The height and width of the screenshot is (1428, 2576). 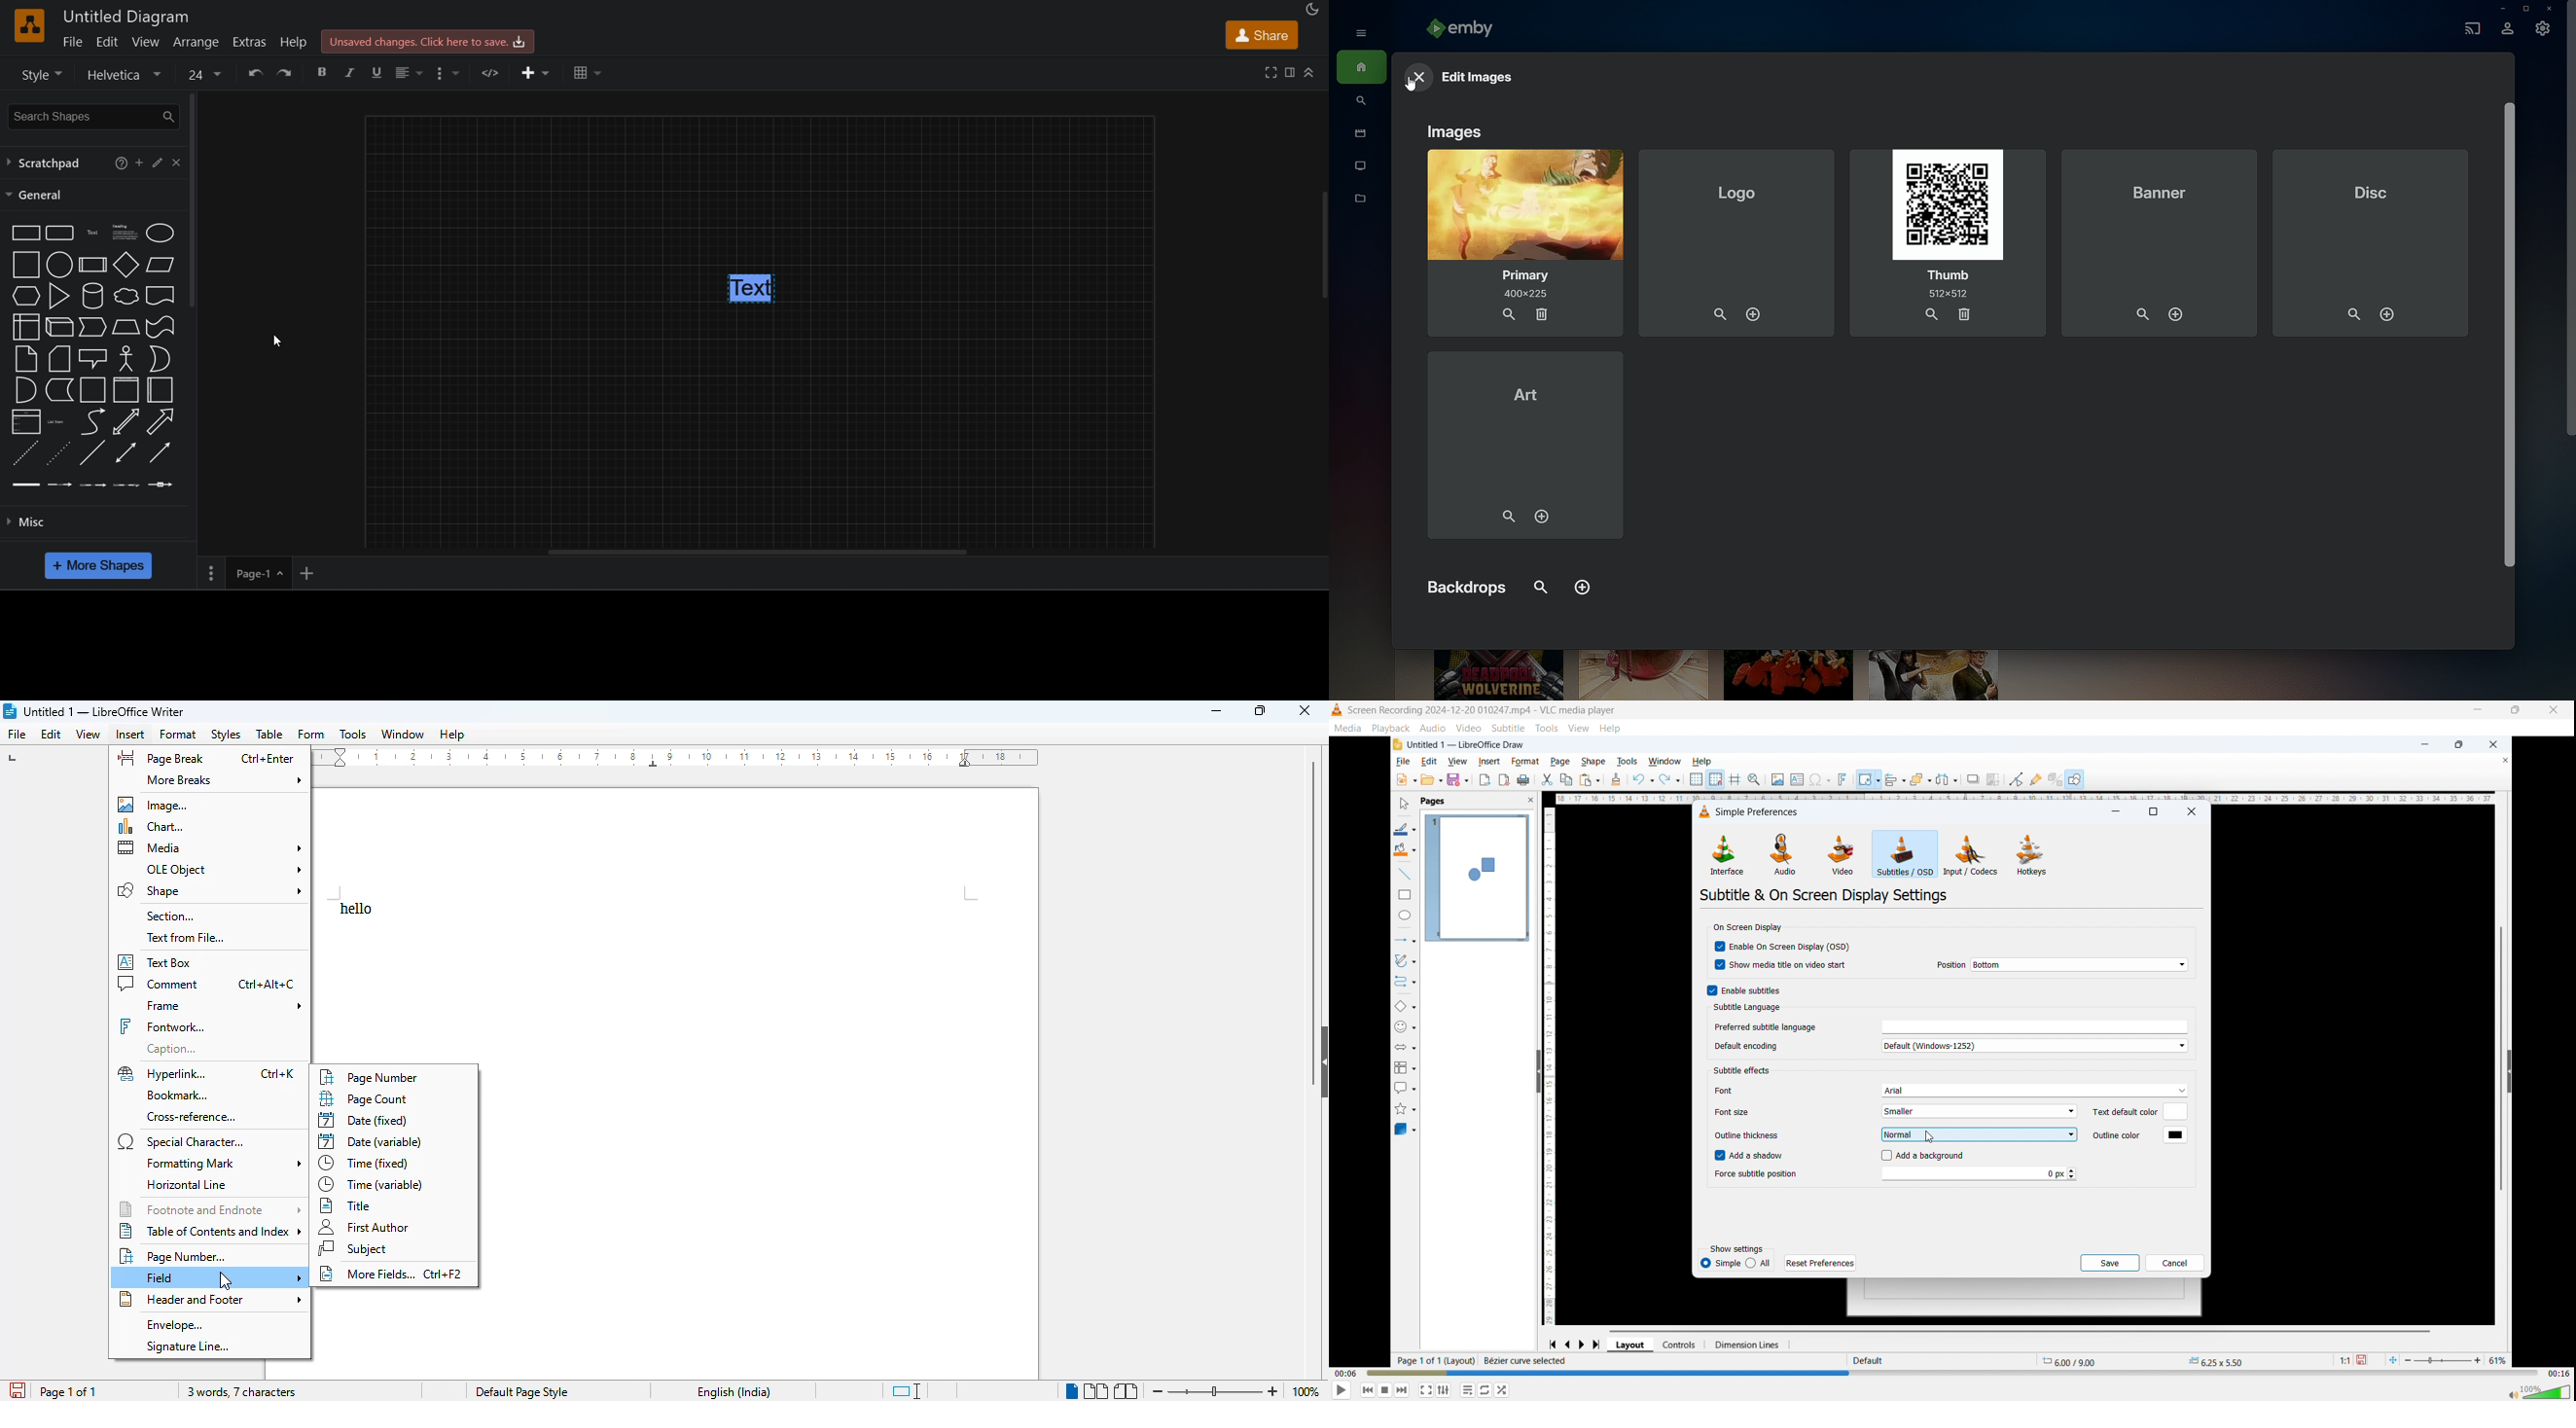 I want to click on ruler, so click(x=677, y=756).